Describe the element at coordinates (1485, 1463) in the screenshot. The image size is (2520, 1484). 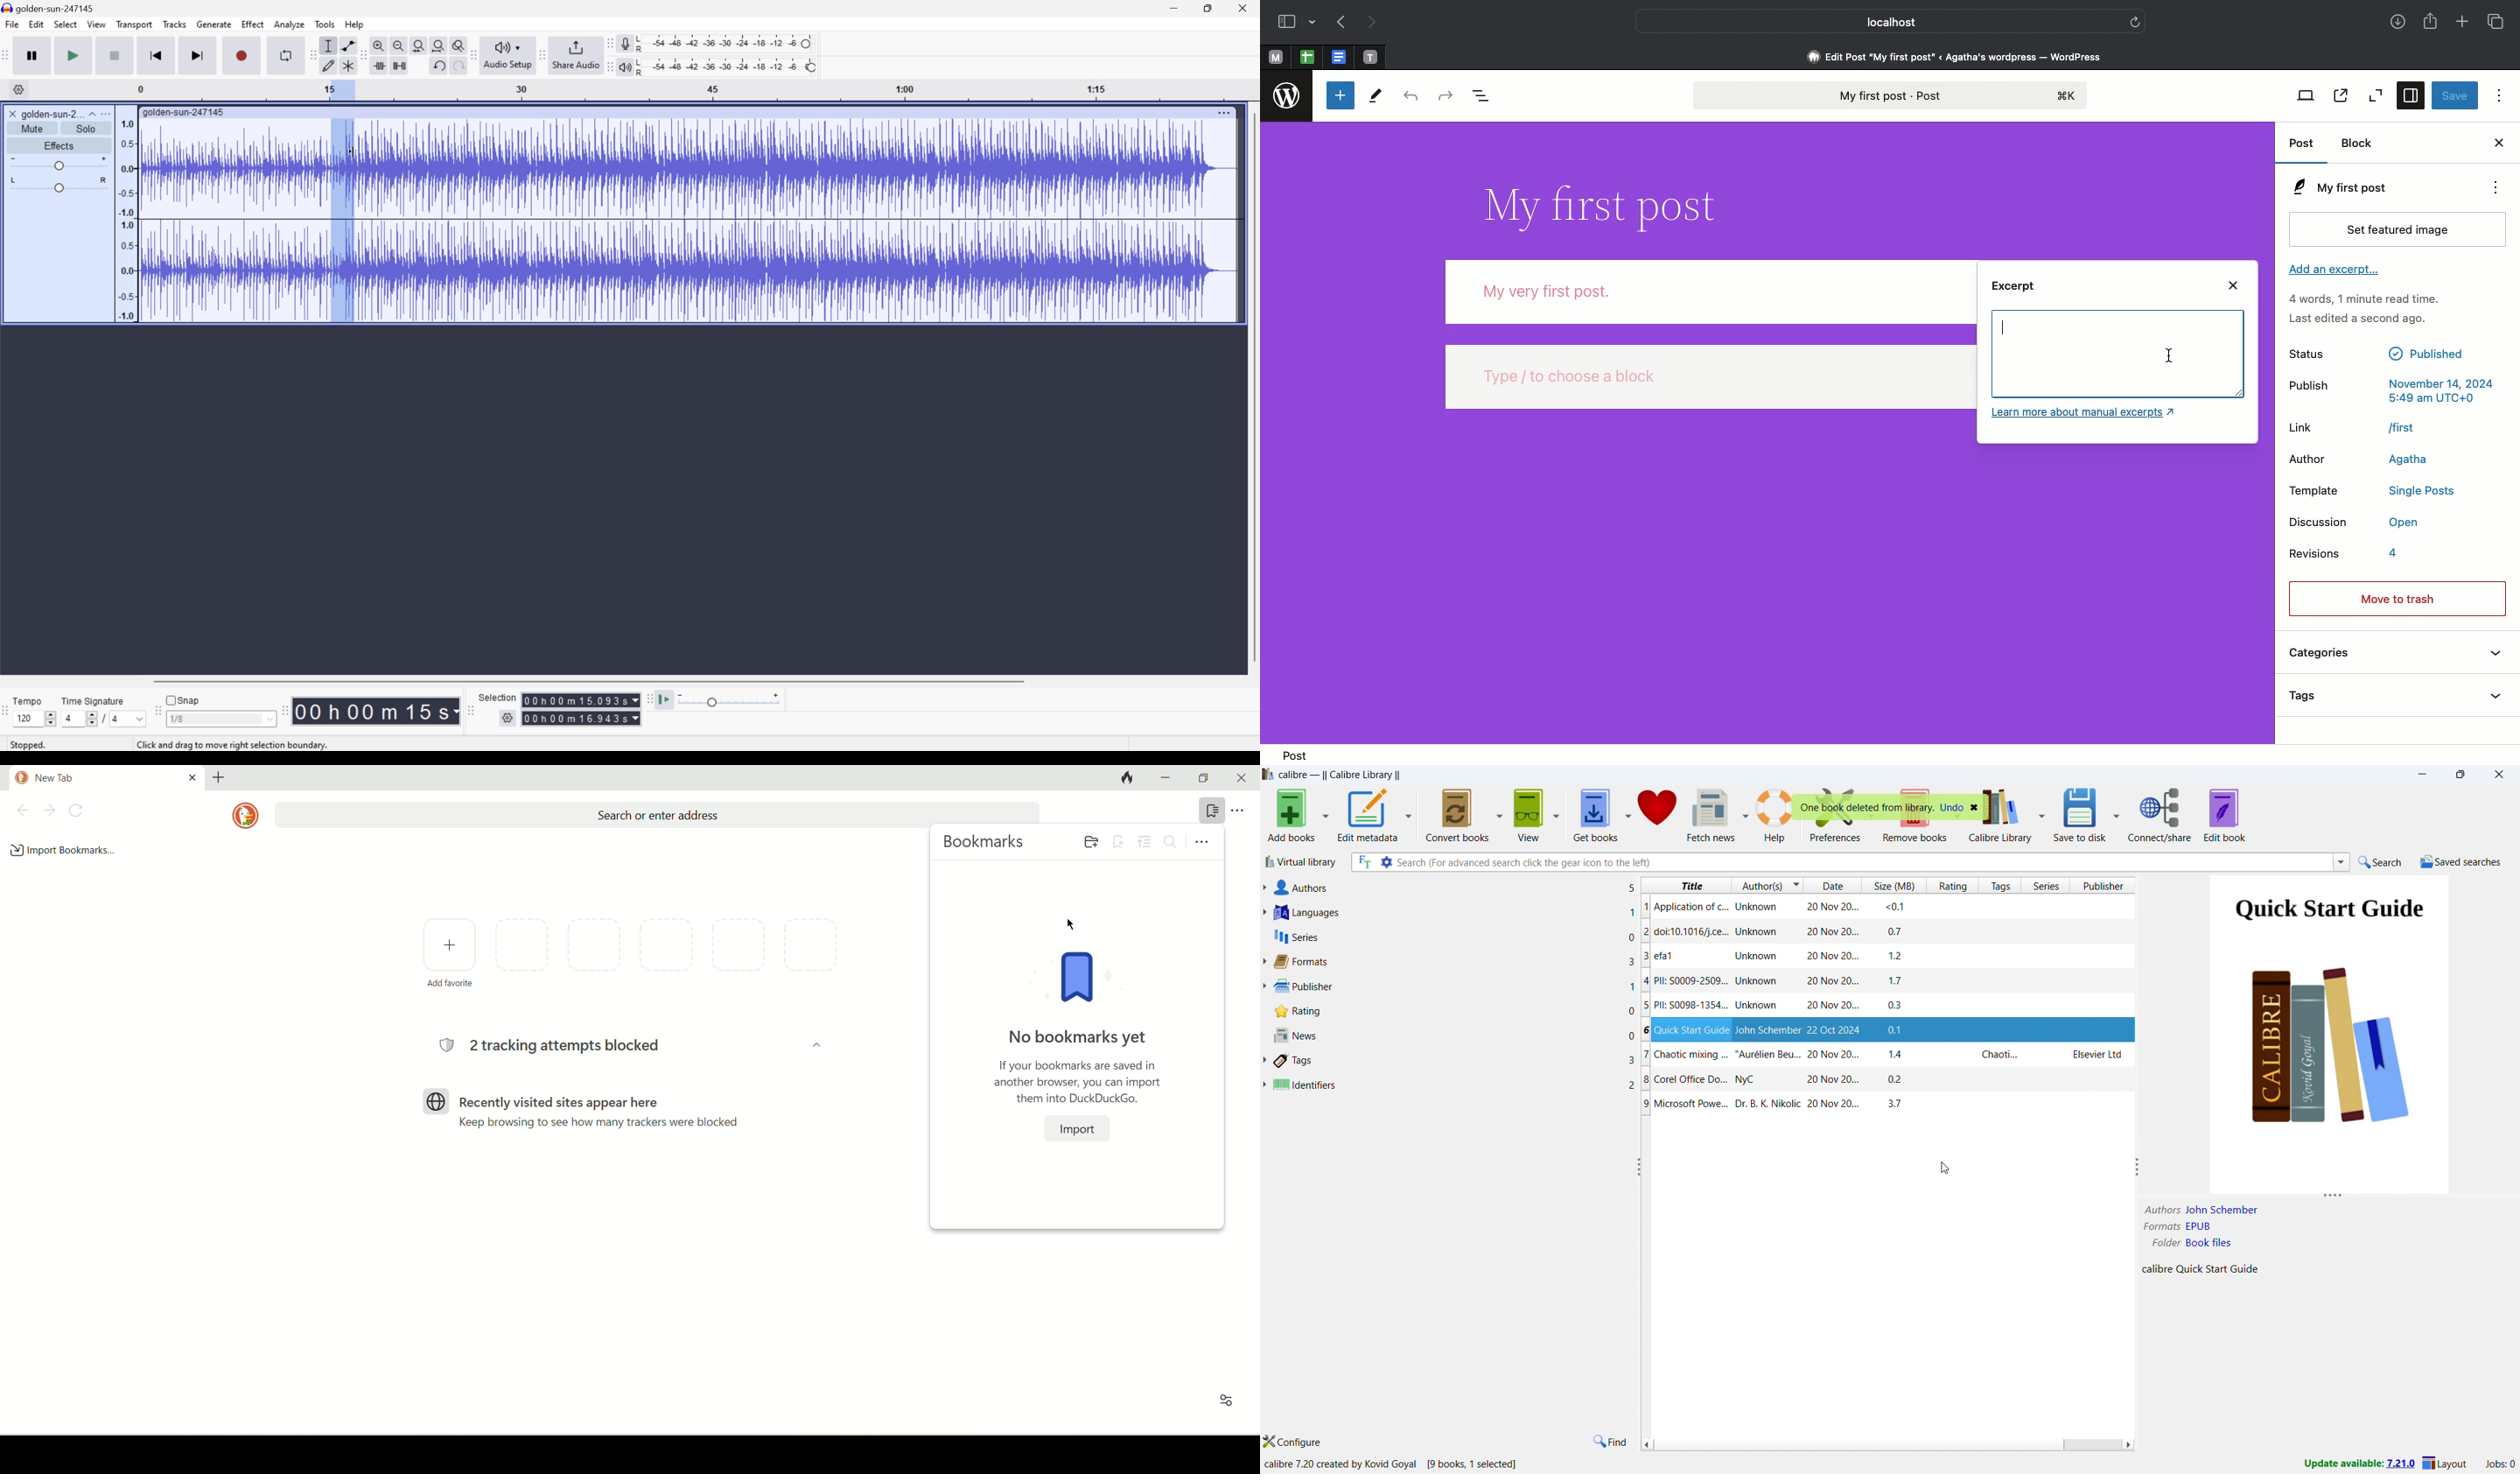
I see `[10 books, 1 selected]` at that location.